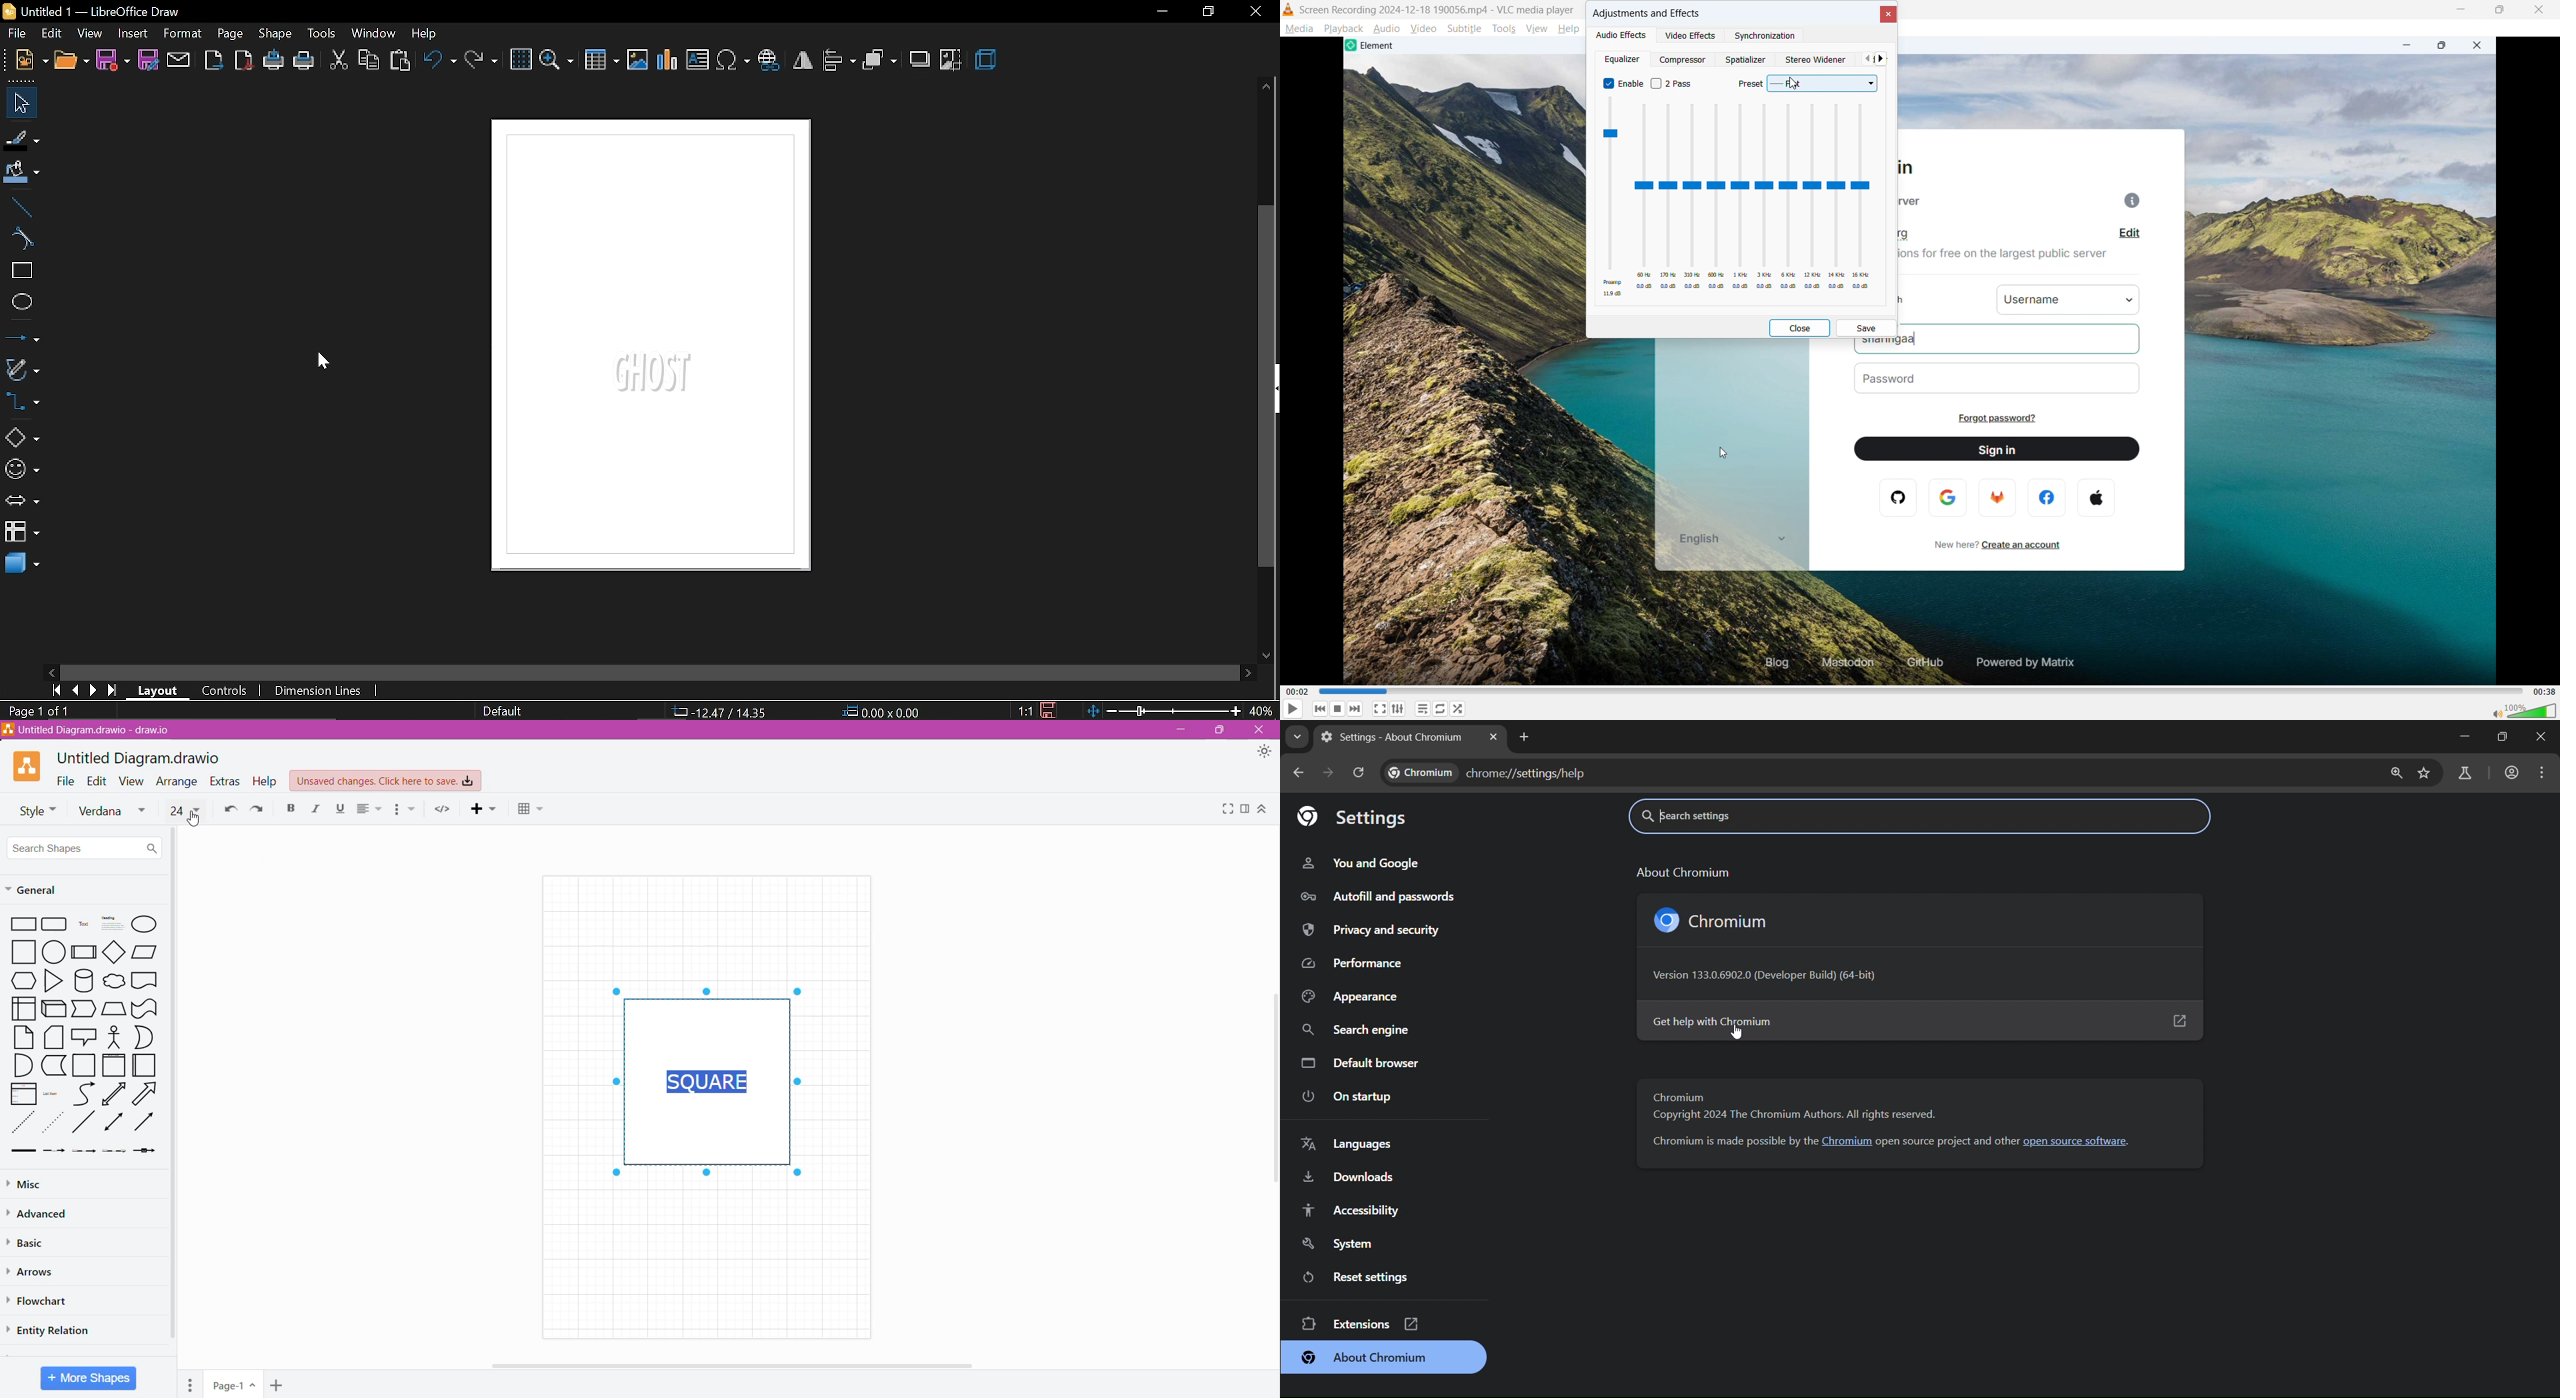  I want to click on vertical scrollbar, so click(1268, 388).